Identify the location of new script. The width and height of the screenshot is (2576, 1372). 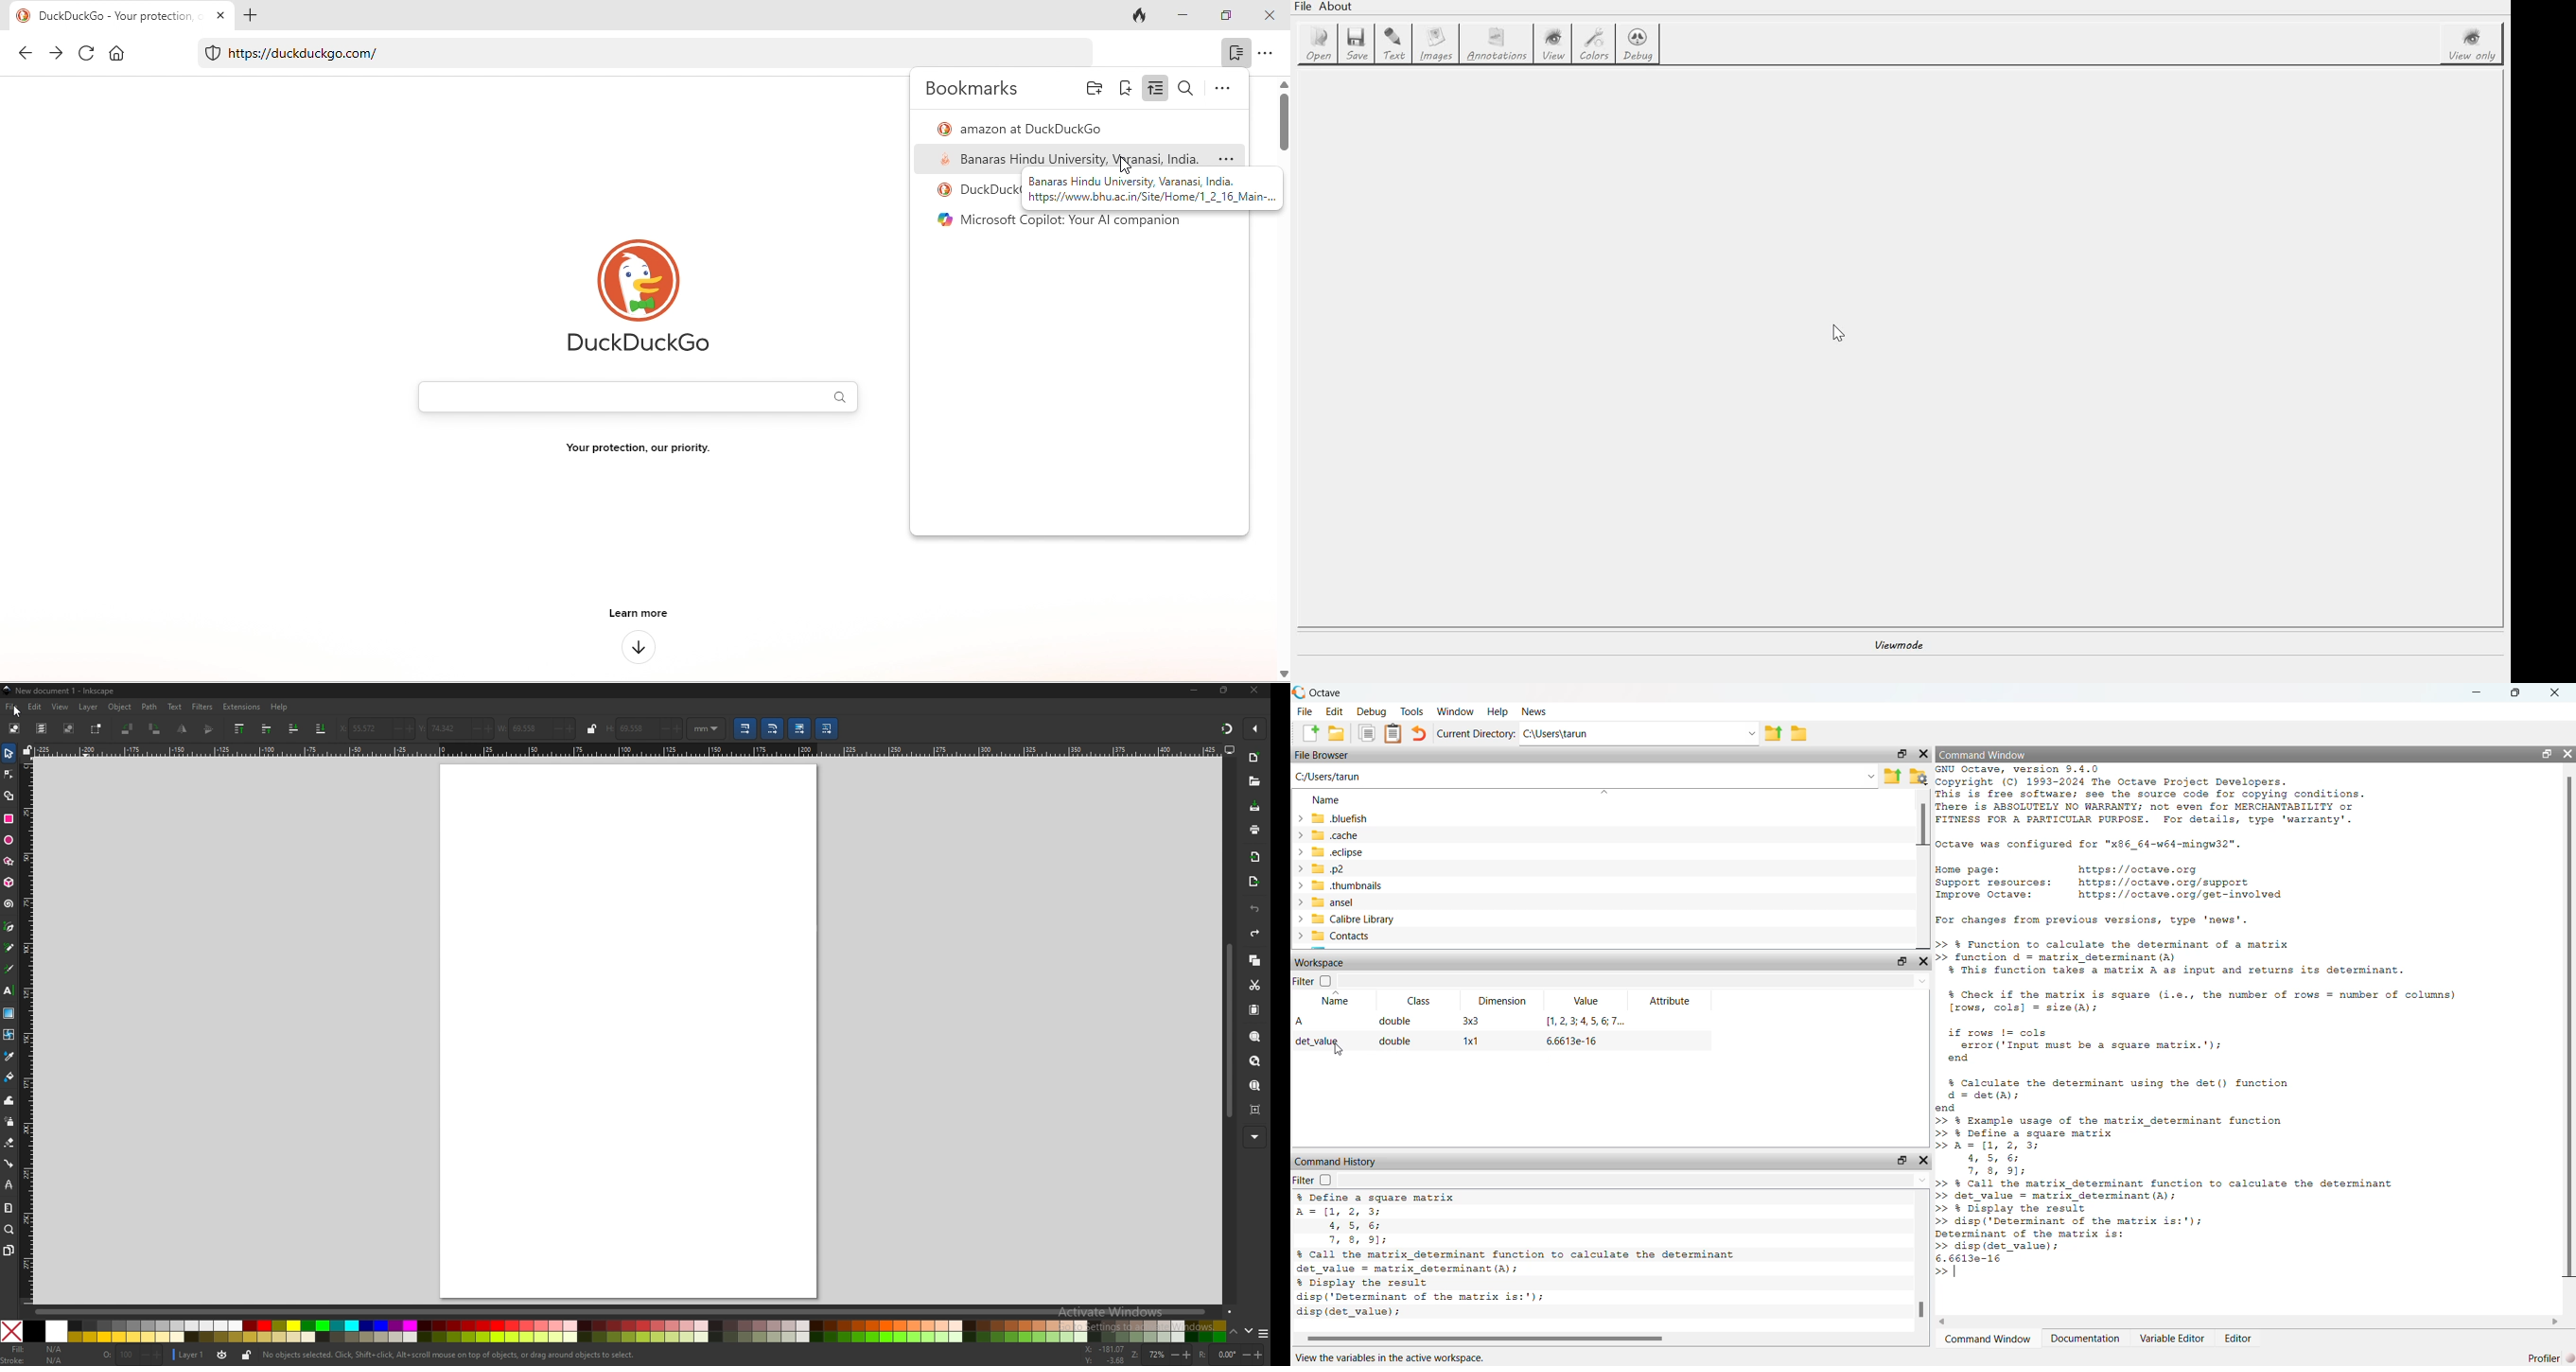
(1311, 734).